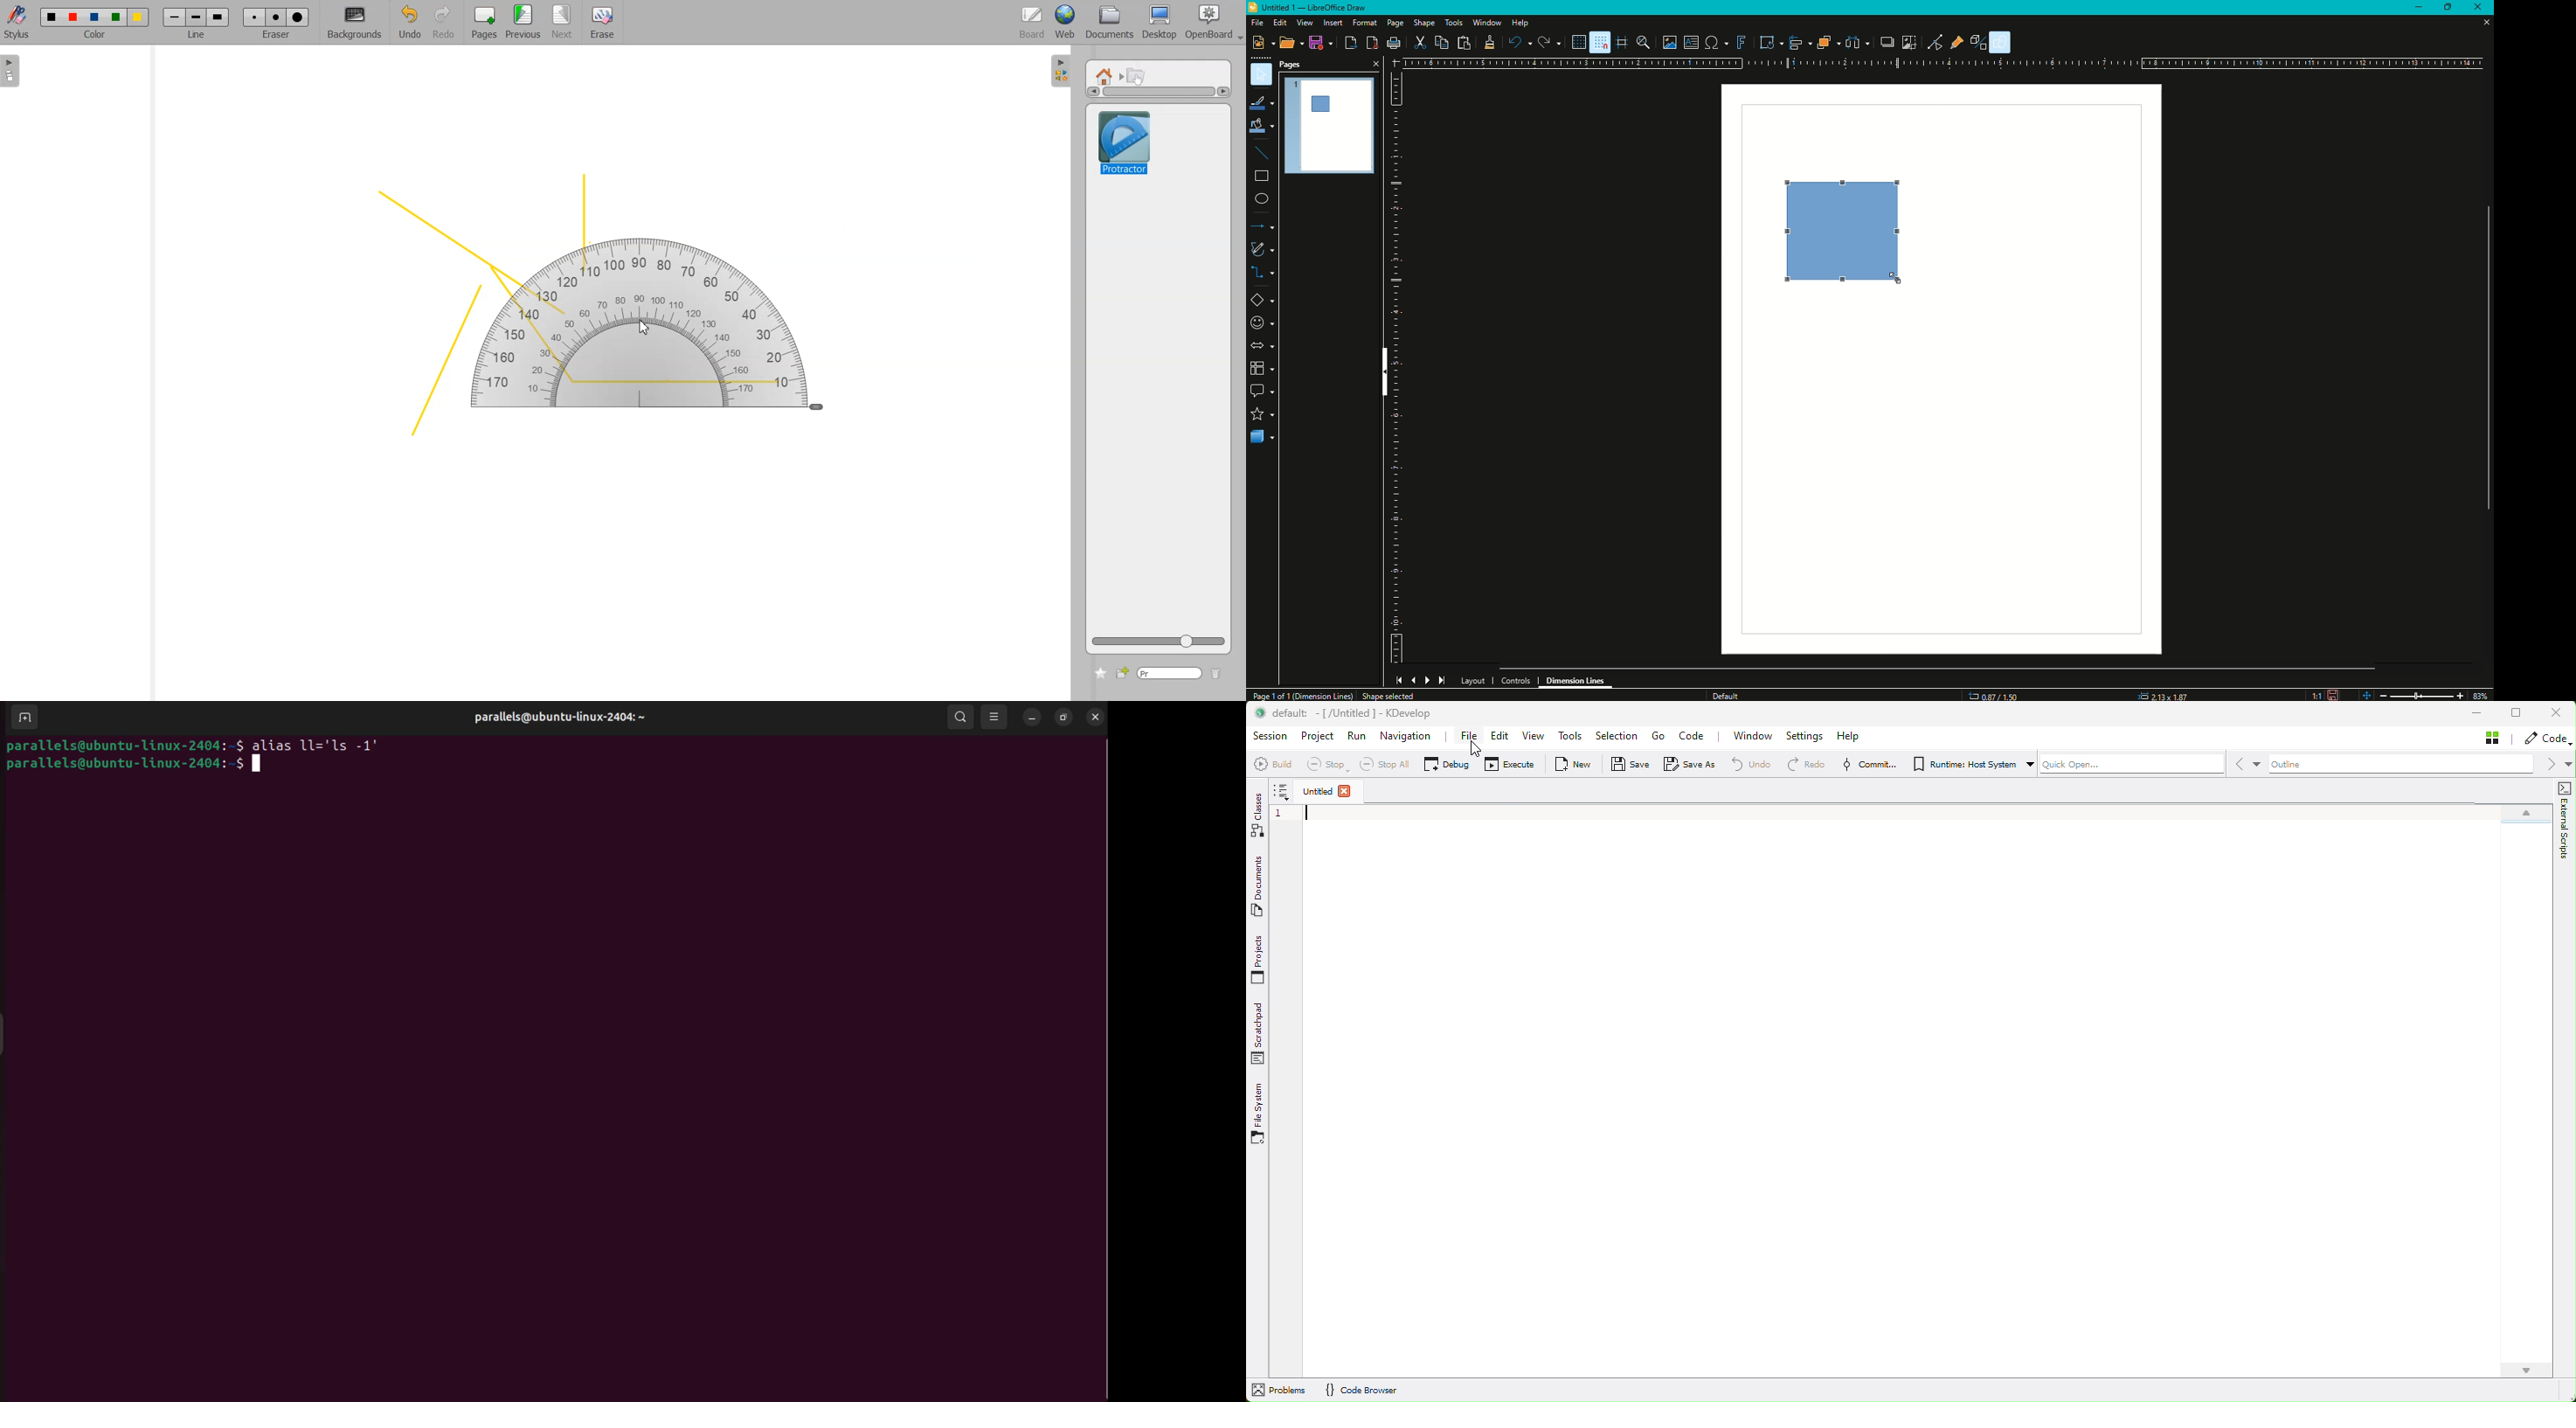 The height and width of the screenshot is (1428, 2576). Describe the element at coordinates (1263, 249) in the screenshot. I see `Sketch` at that location.